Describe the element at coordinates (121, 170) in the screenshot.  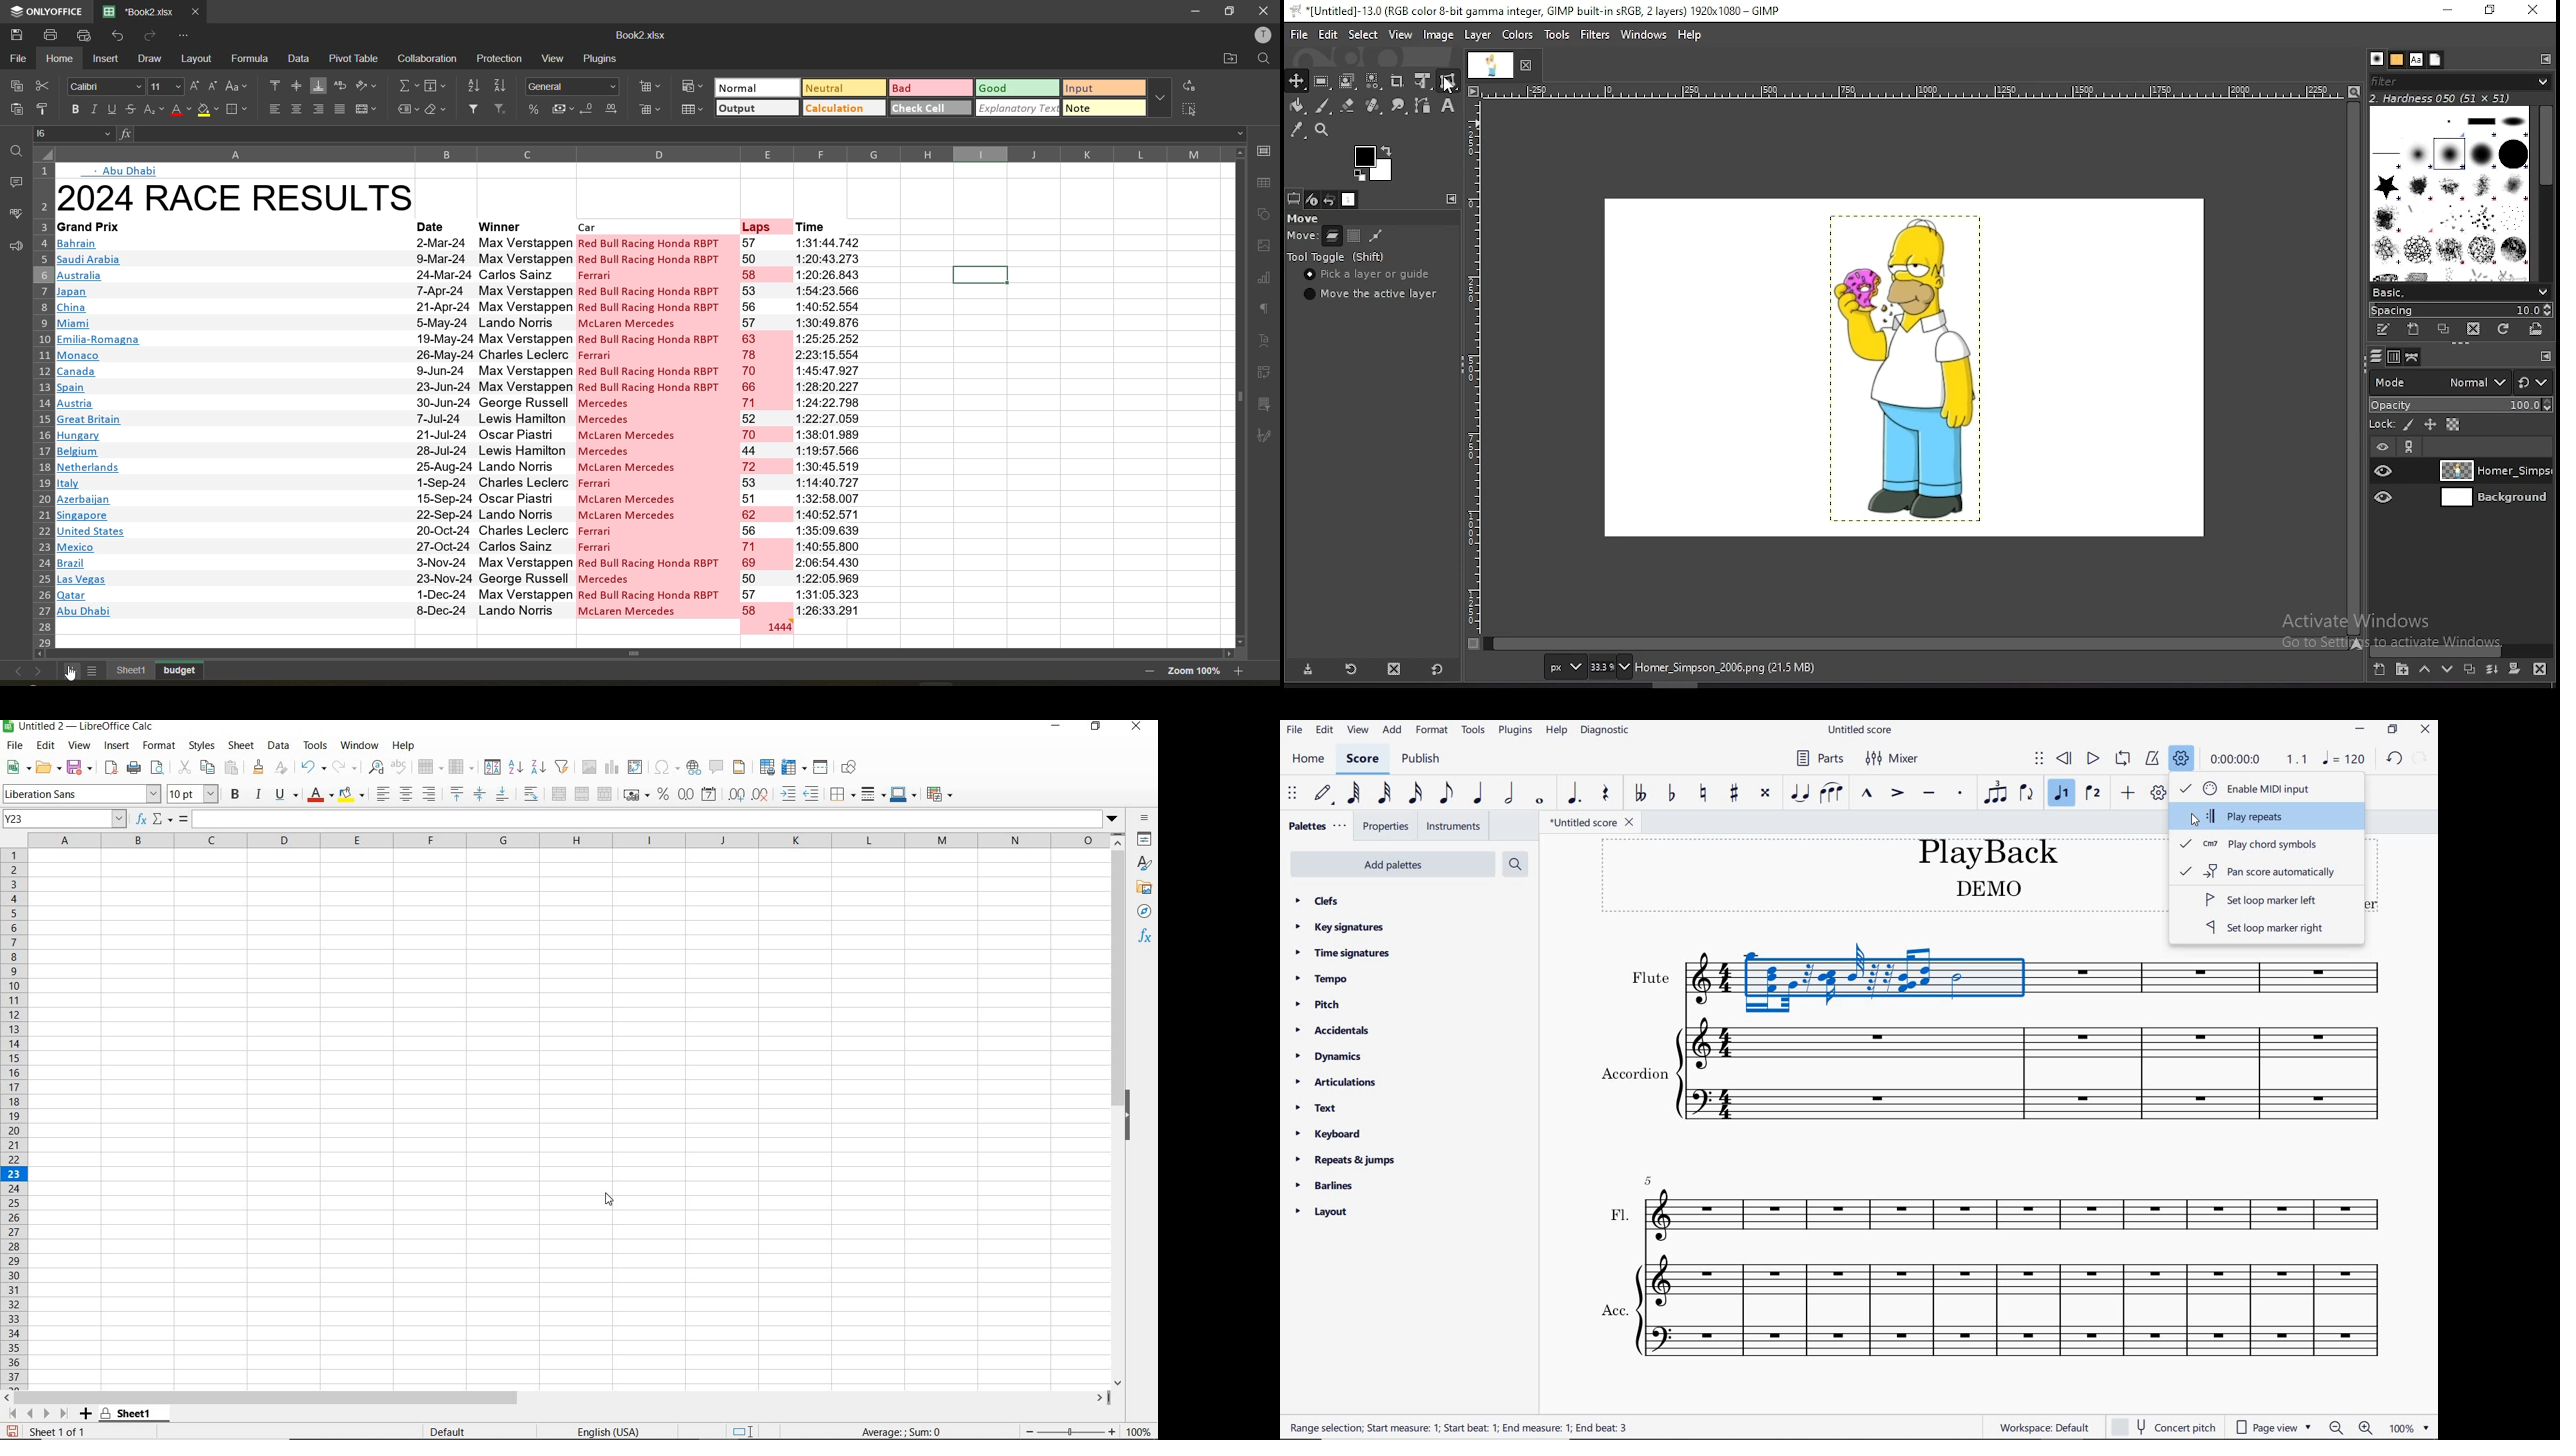
I see `abu dhabi` at that location.